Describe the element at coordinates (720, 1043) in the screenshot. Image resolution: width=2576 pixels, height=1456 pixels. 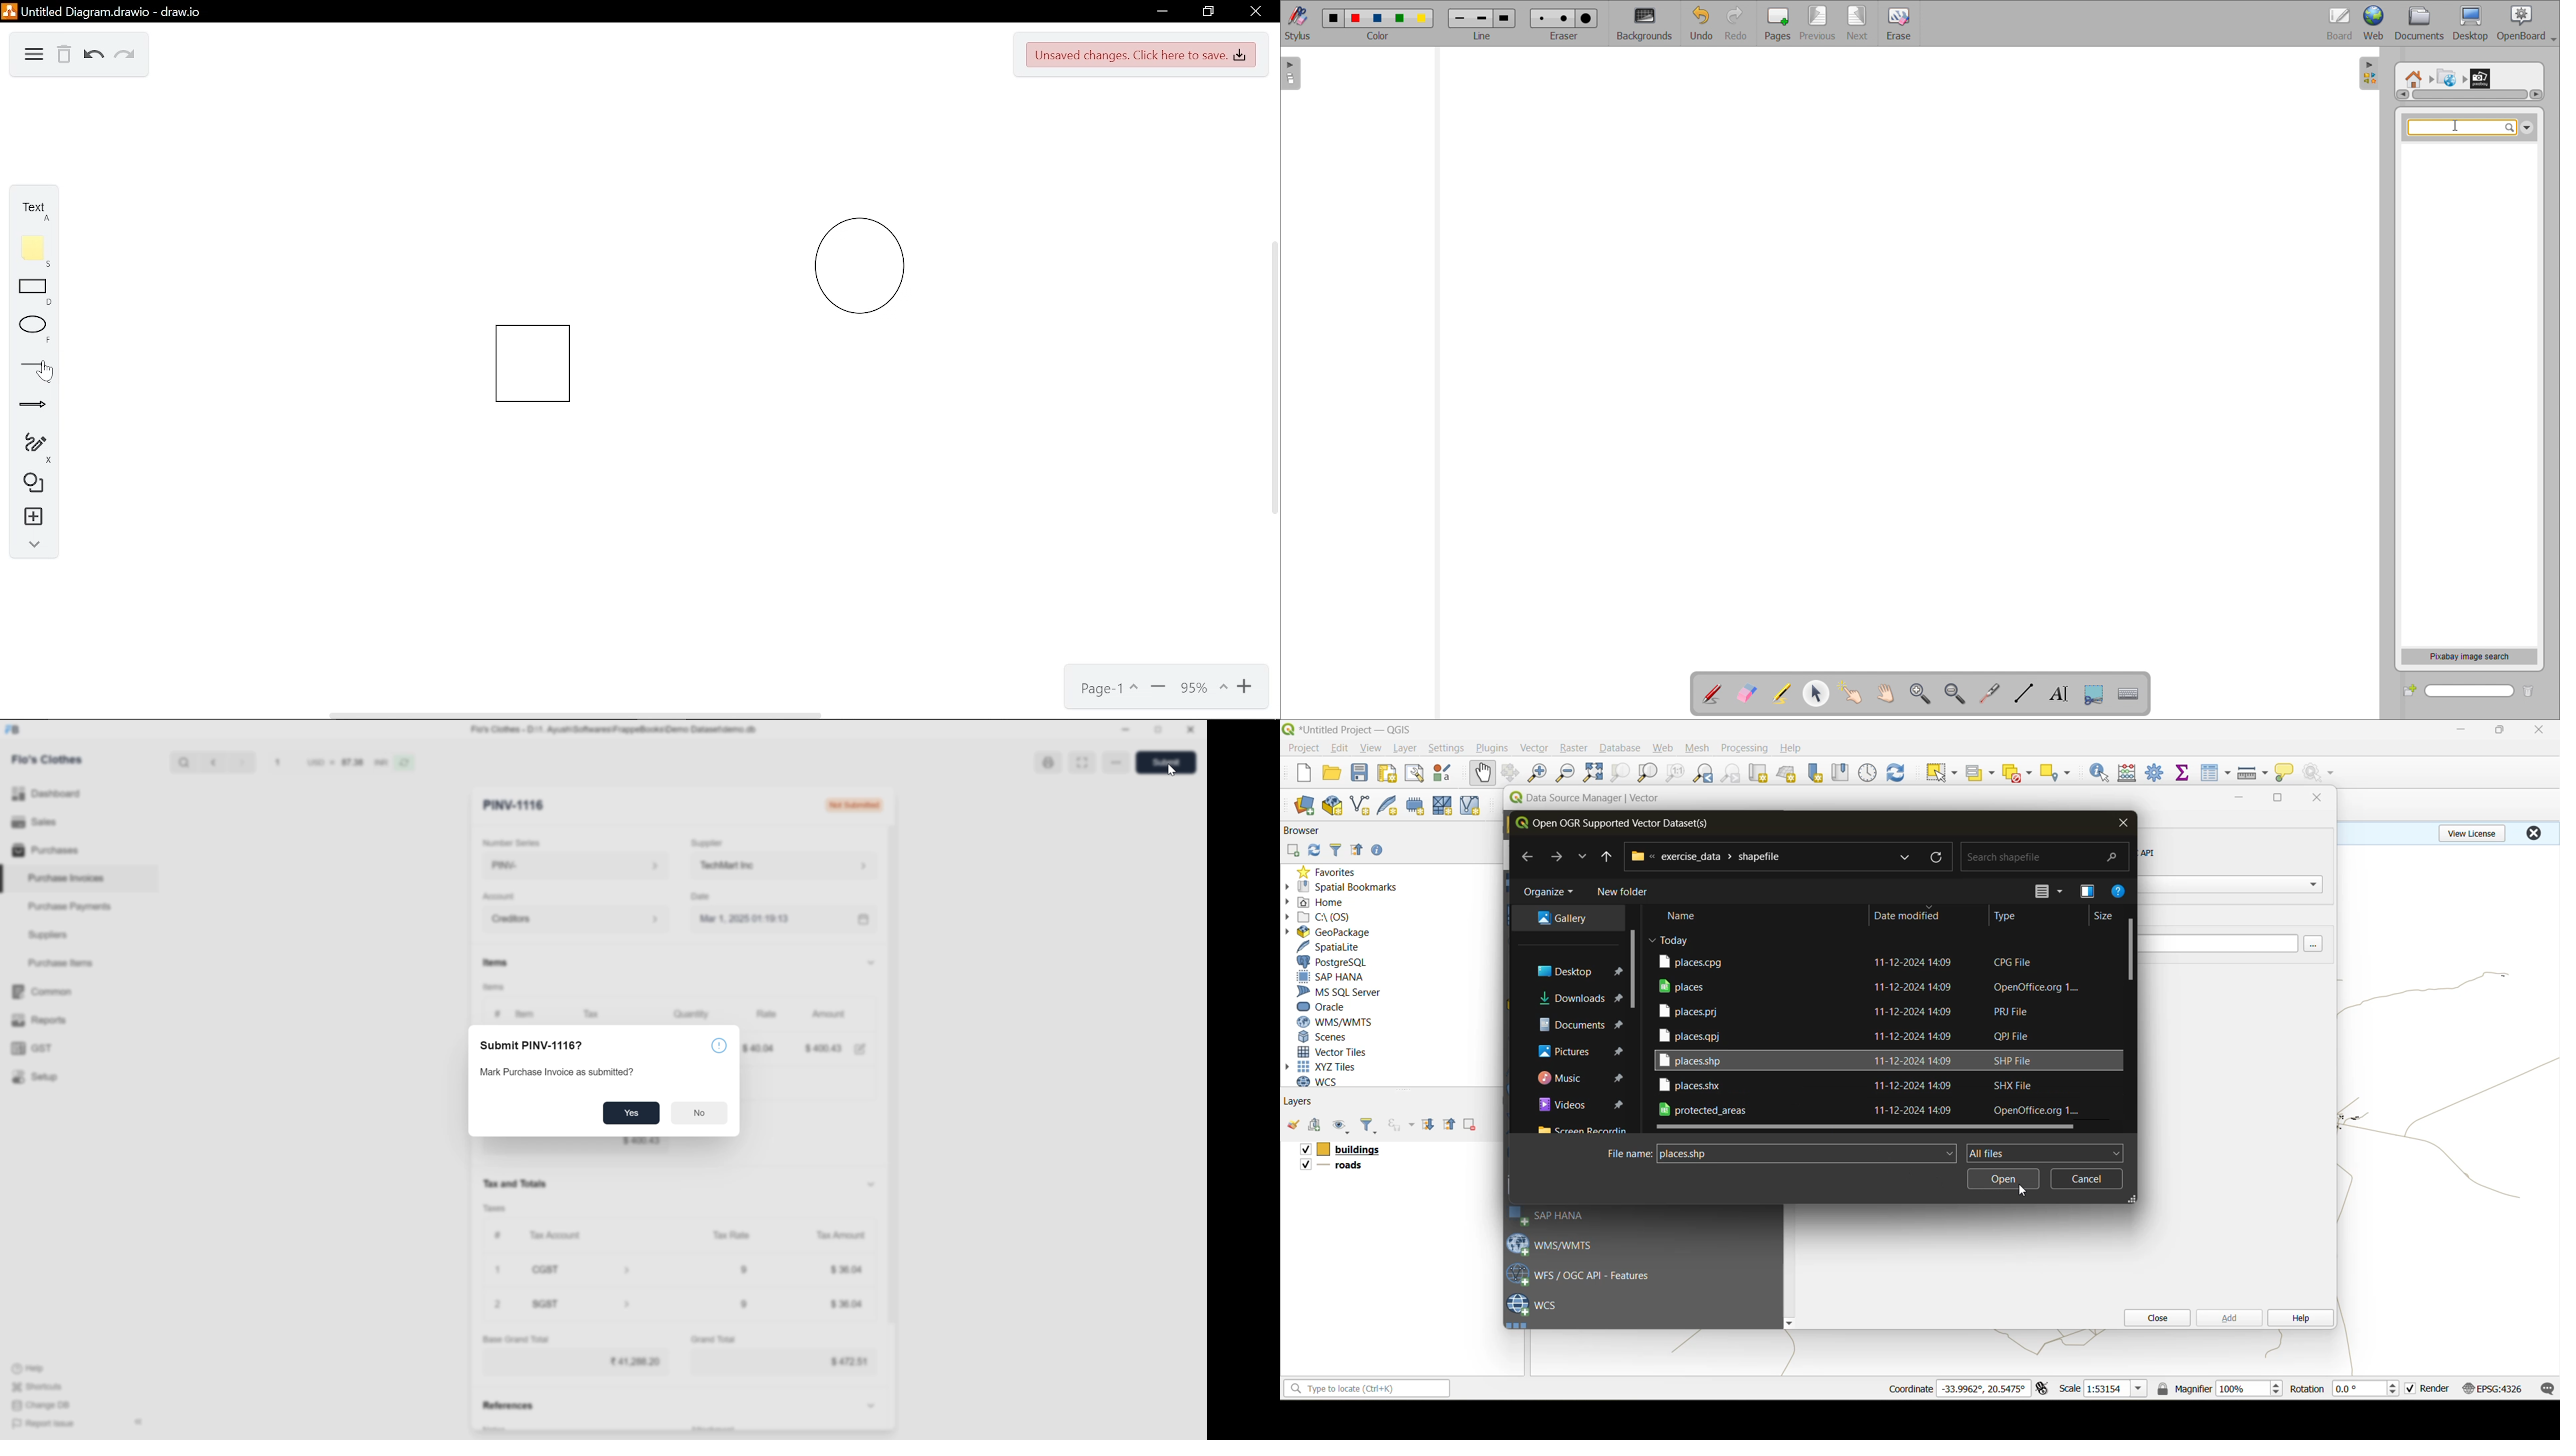
I see `icon` at that location.